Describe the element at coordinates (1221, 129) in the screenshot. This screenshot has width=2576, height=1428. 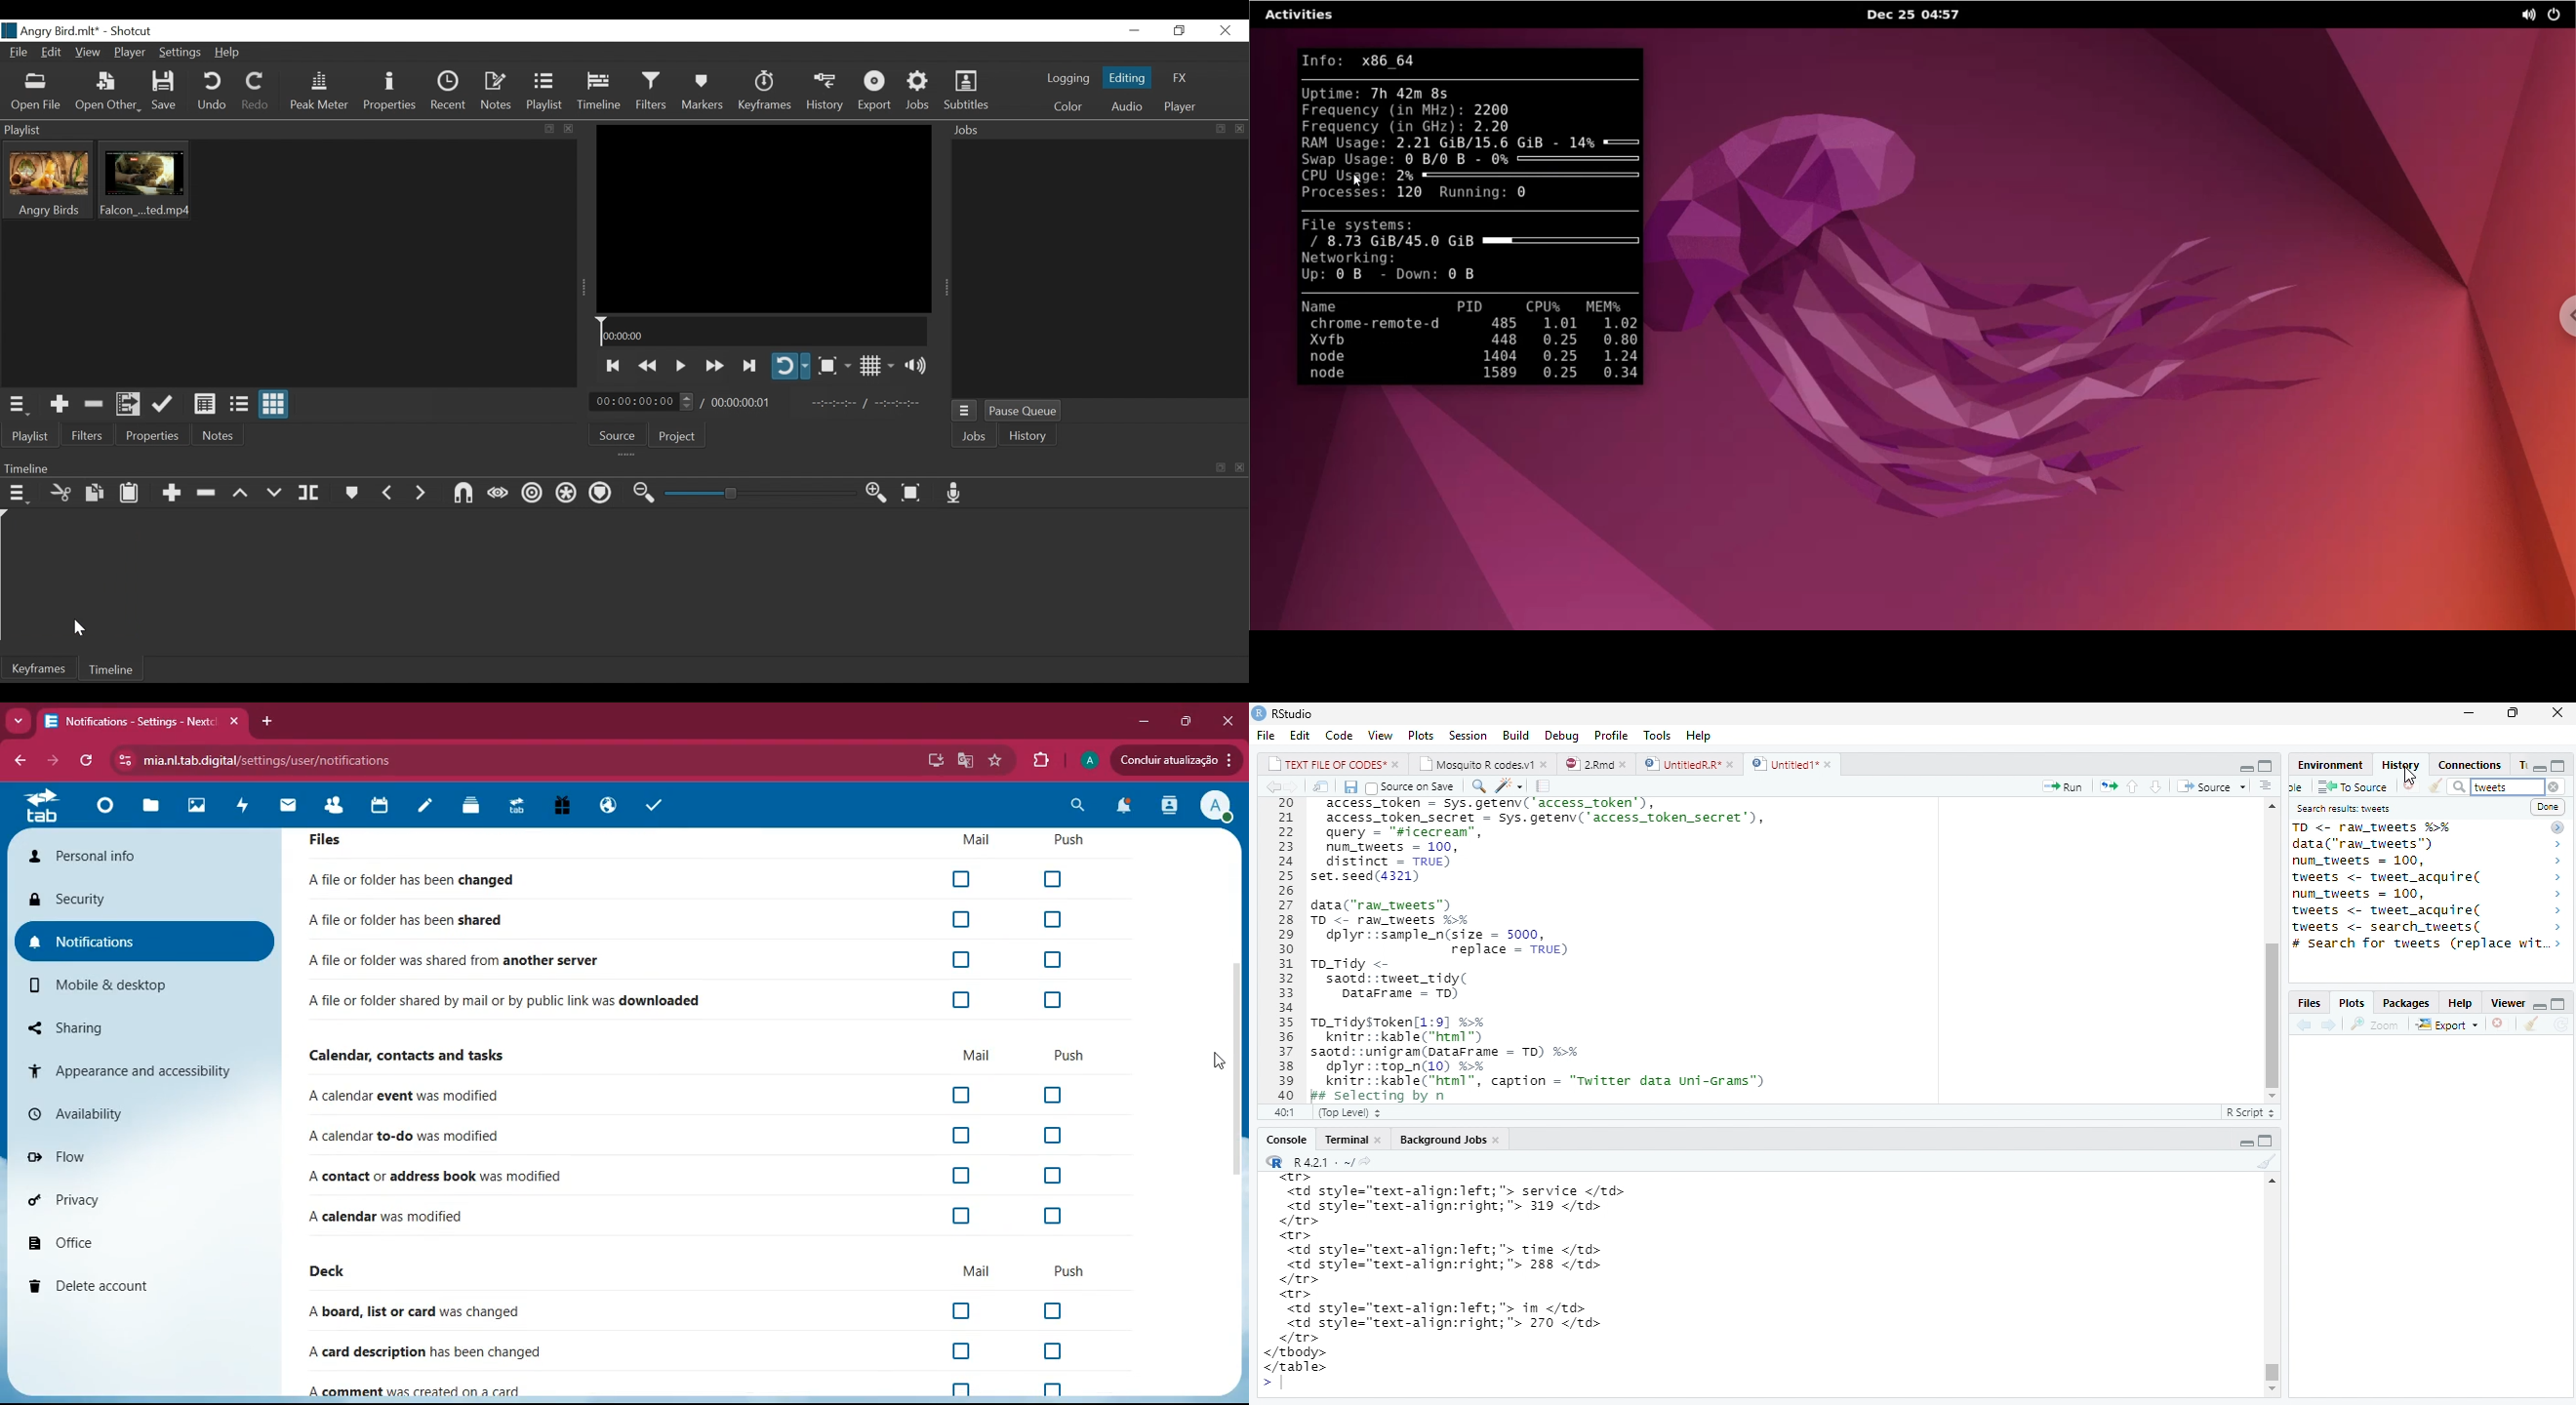
I see `expand` at that location.